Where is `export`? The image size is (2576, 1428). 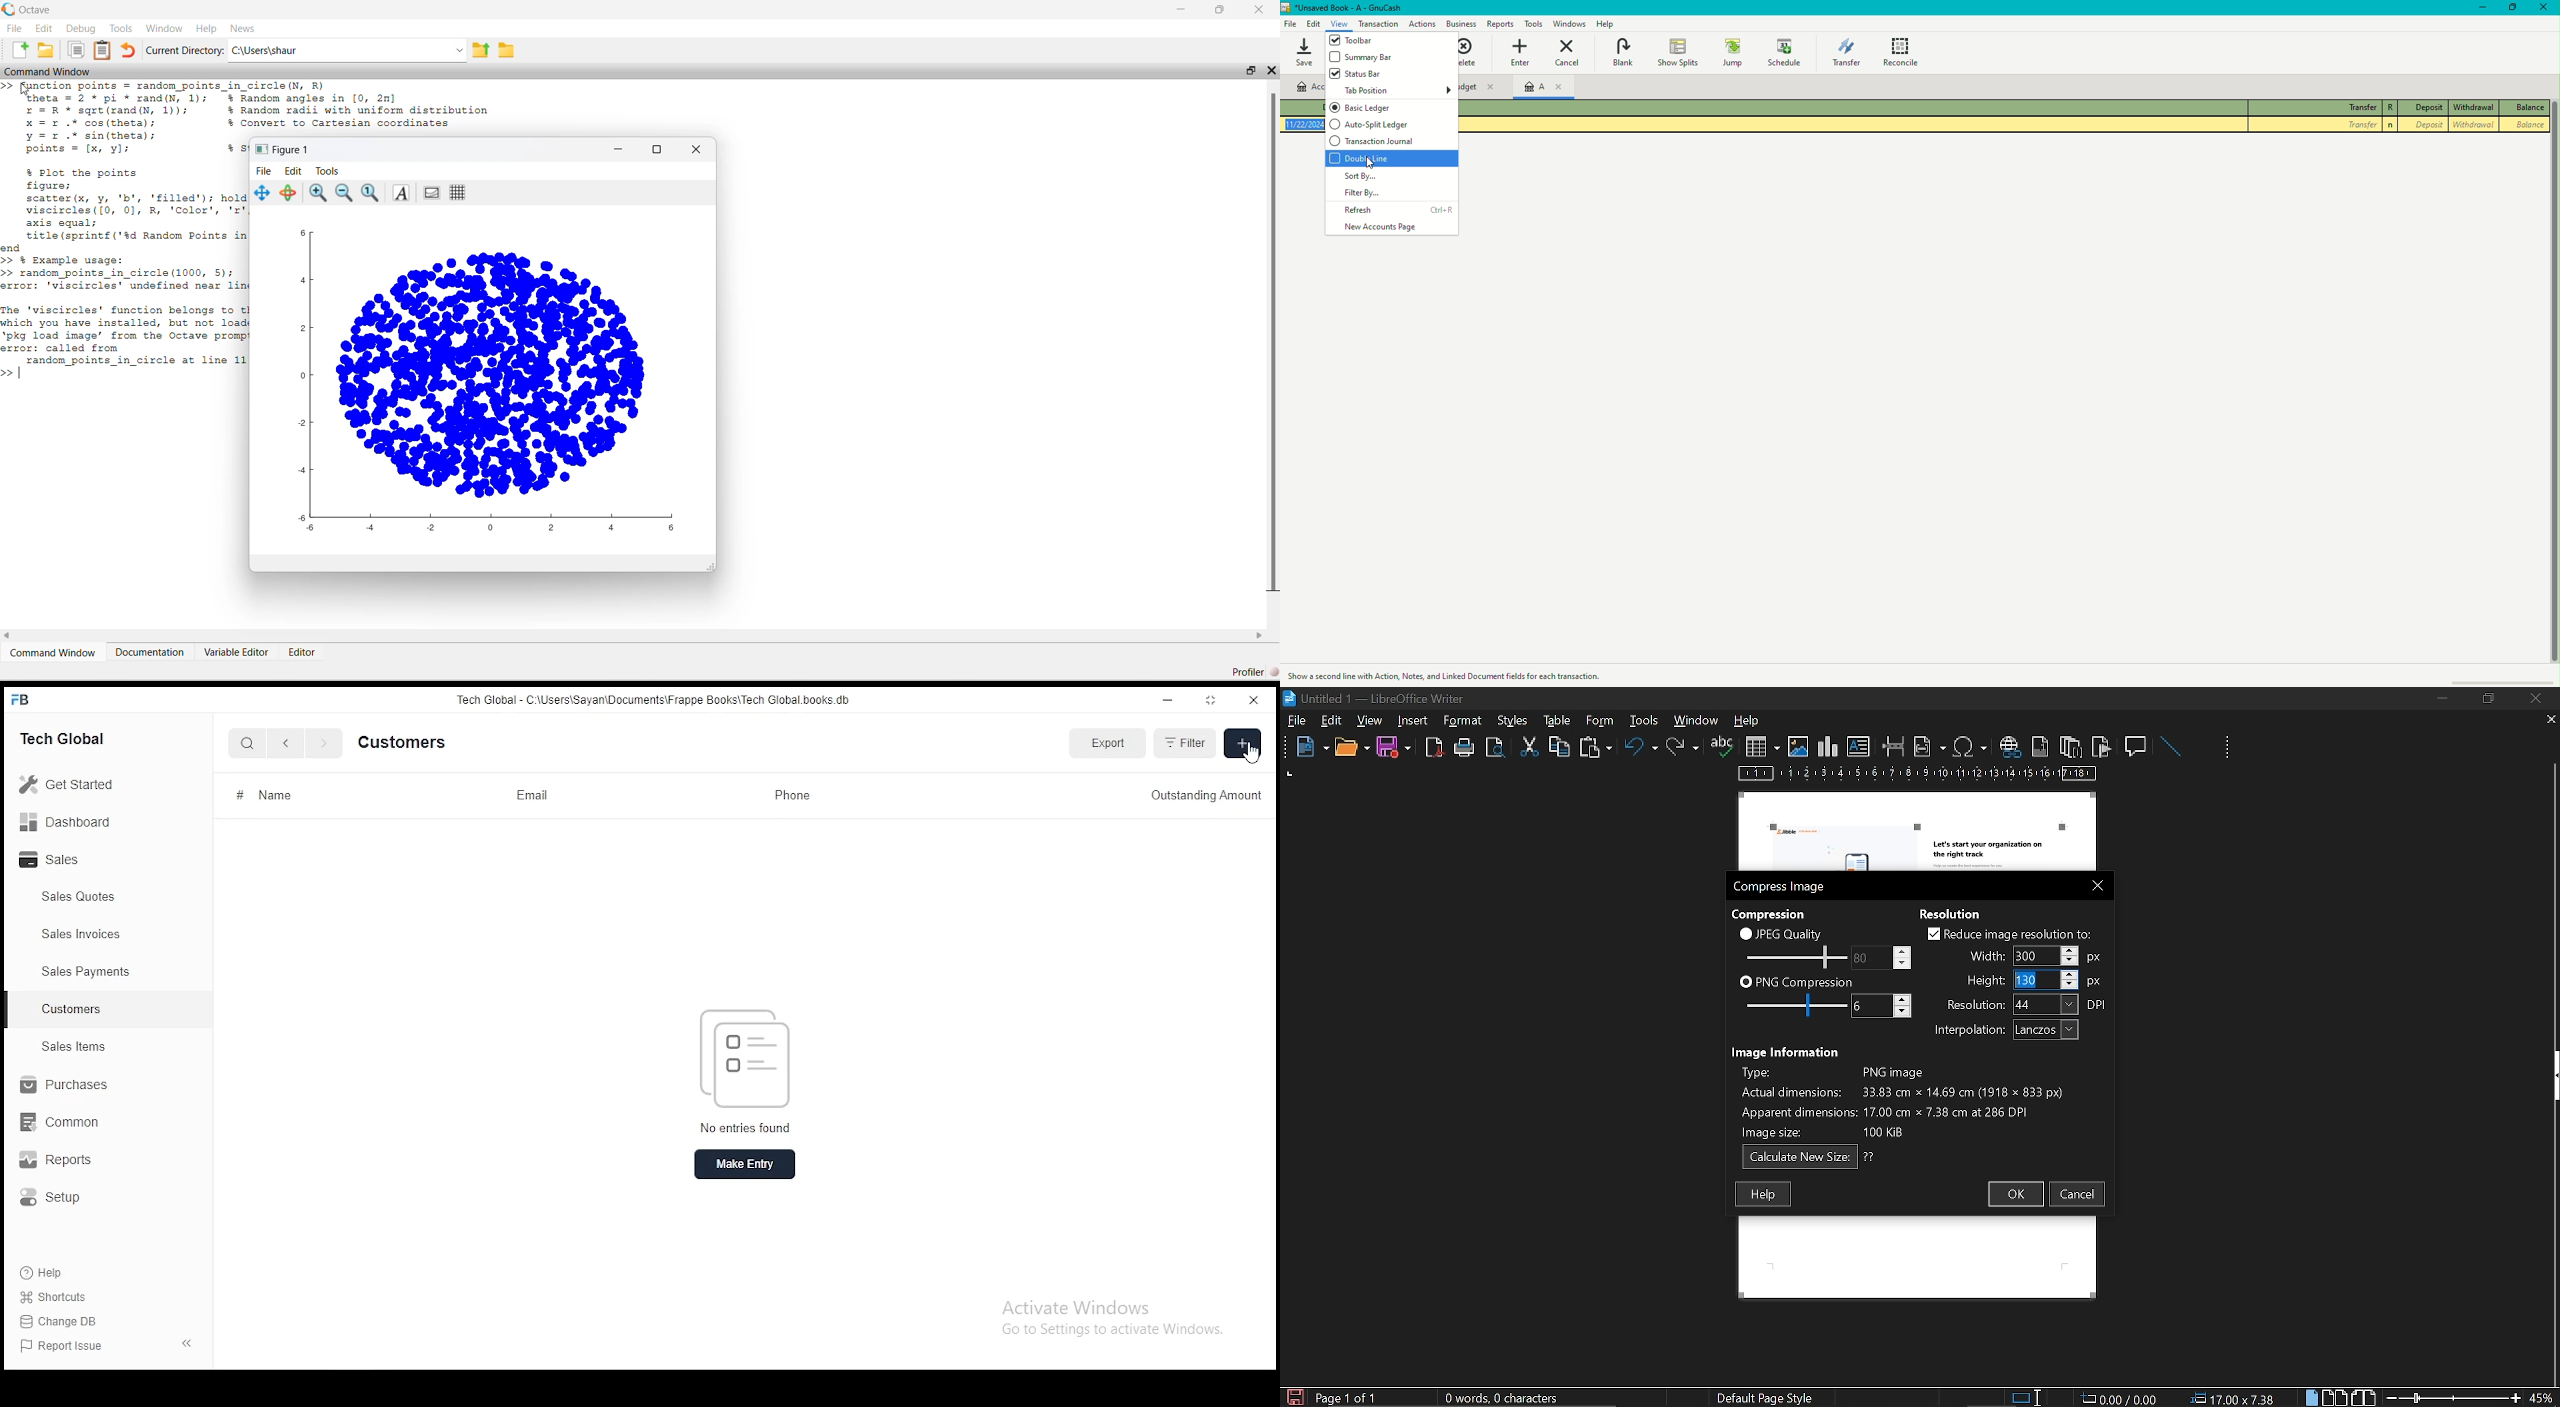
export is located at coordinates (1105, 745).